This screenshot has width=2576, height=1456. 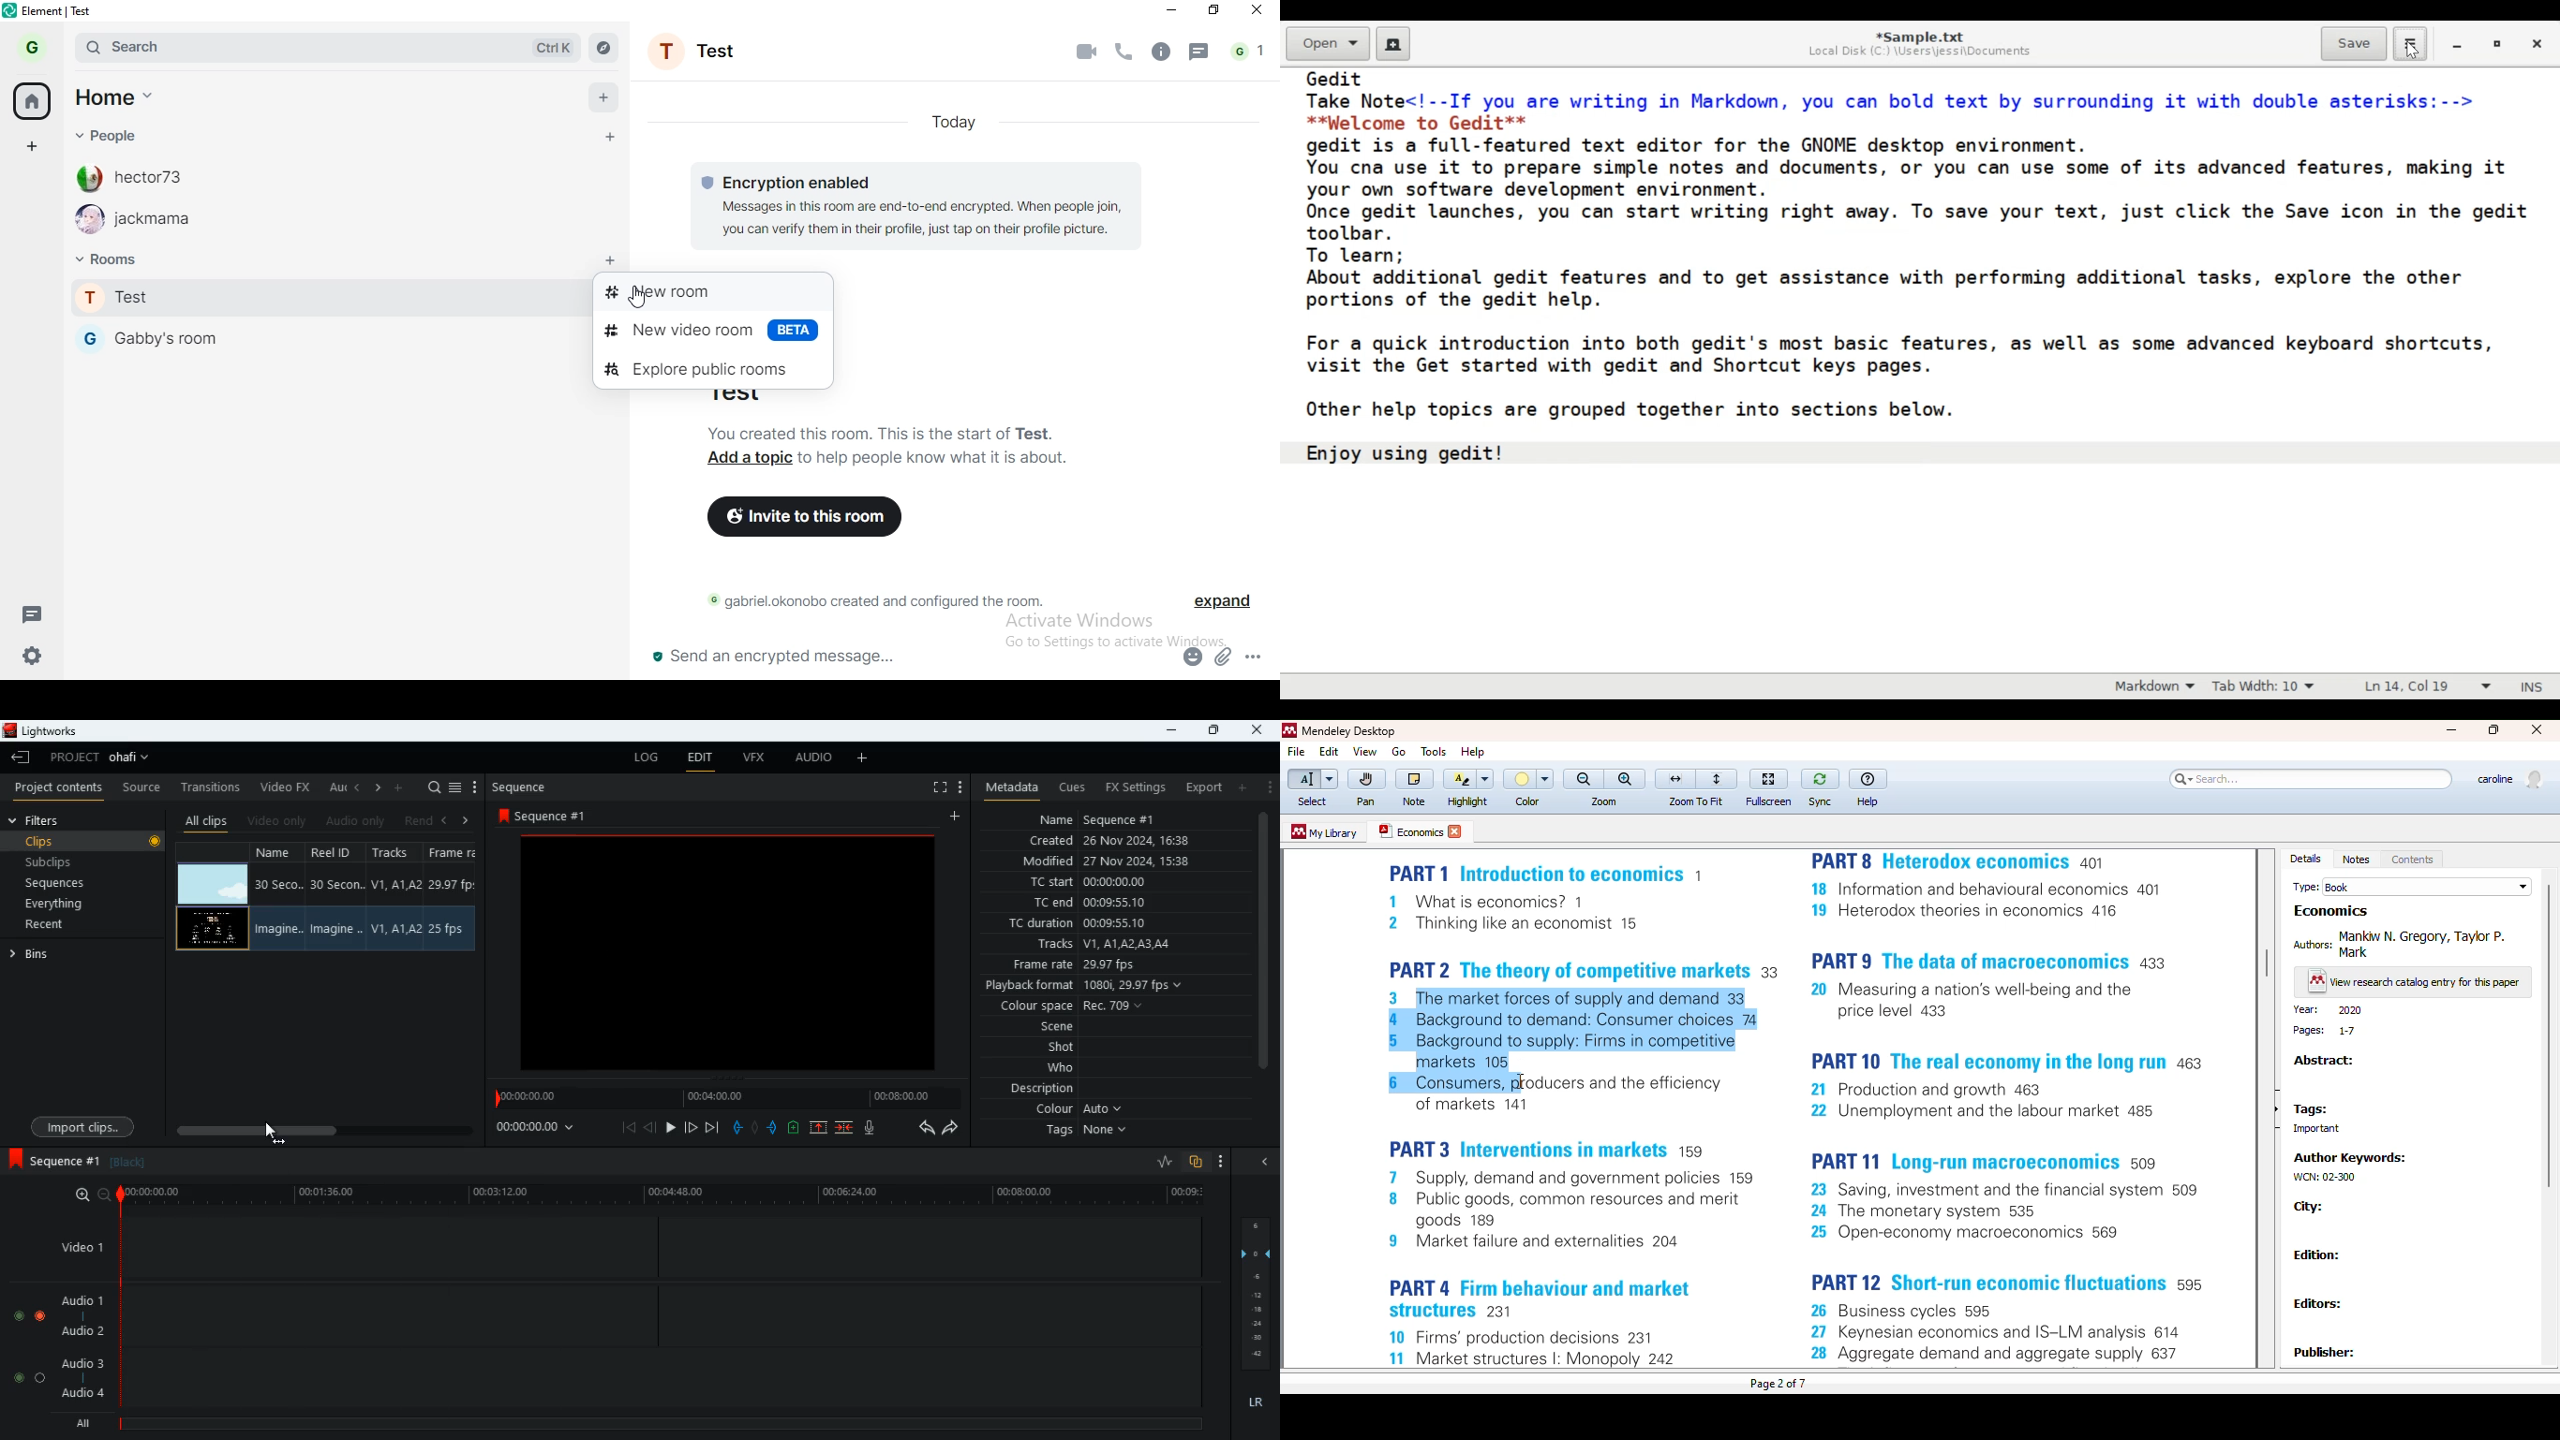 I want to click on my library, so click(x=1323, y=832).